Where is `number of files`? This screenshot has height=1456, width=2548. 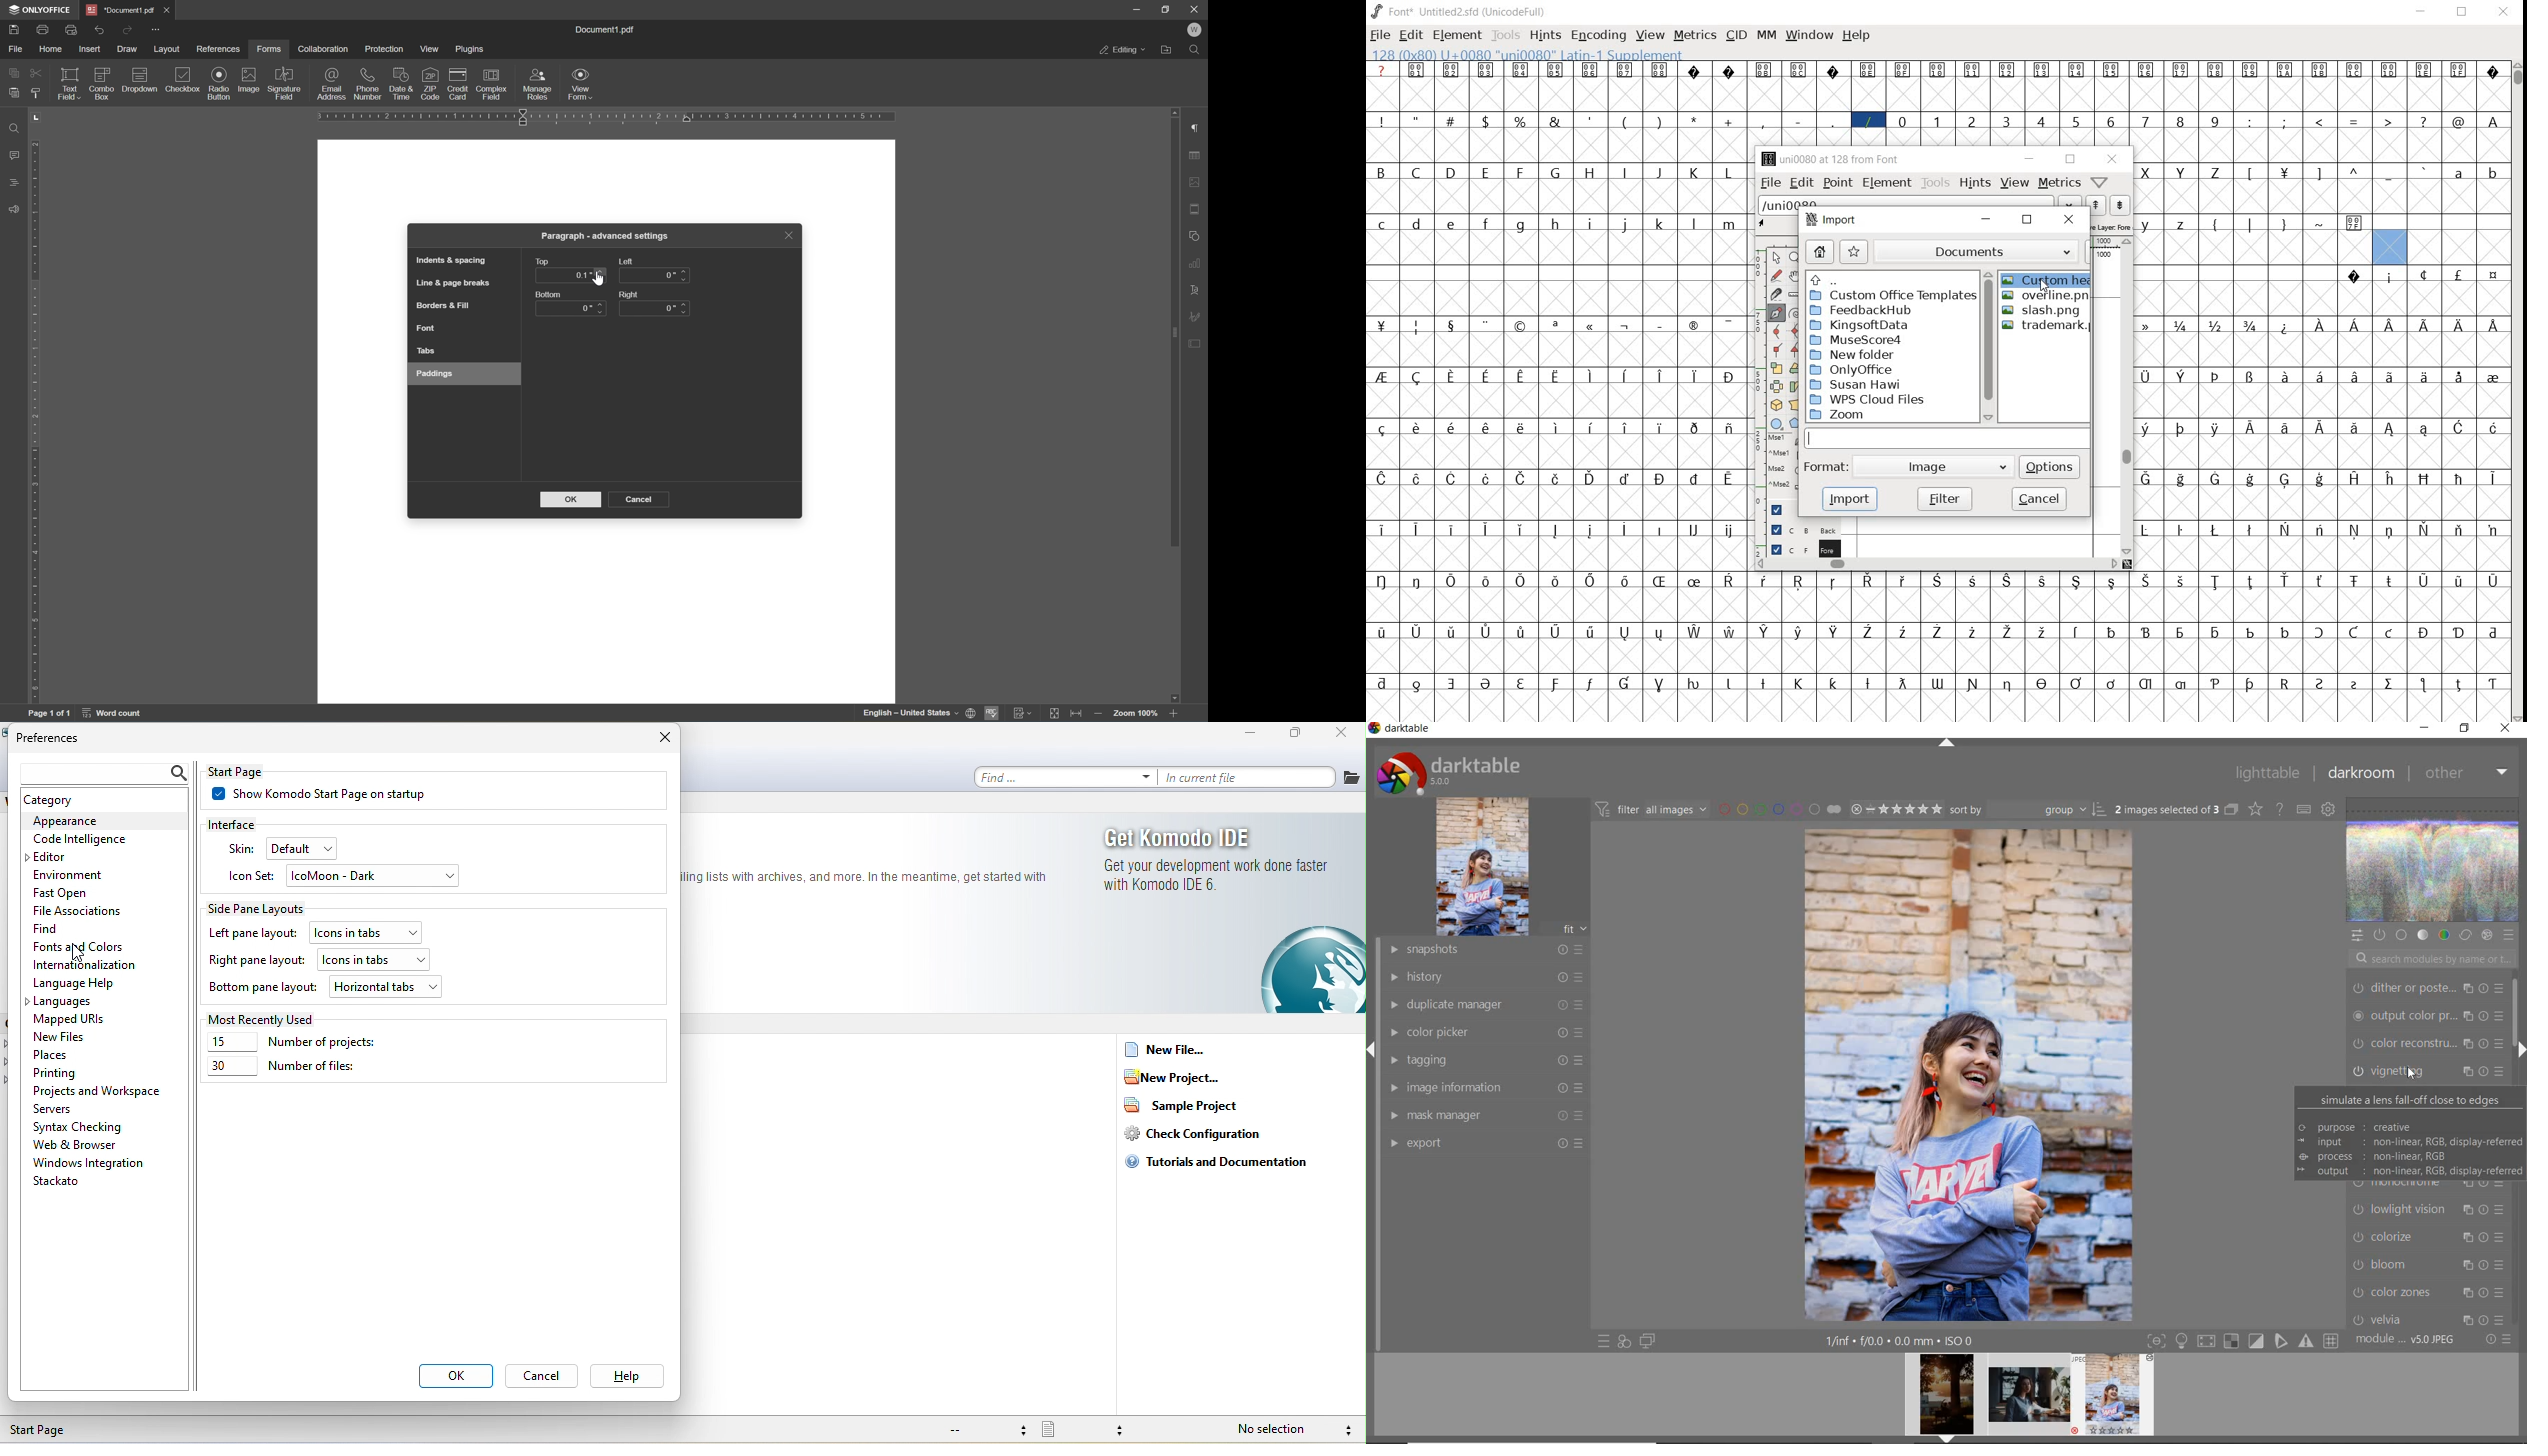 number of files is located at coordinates (284, 1068).